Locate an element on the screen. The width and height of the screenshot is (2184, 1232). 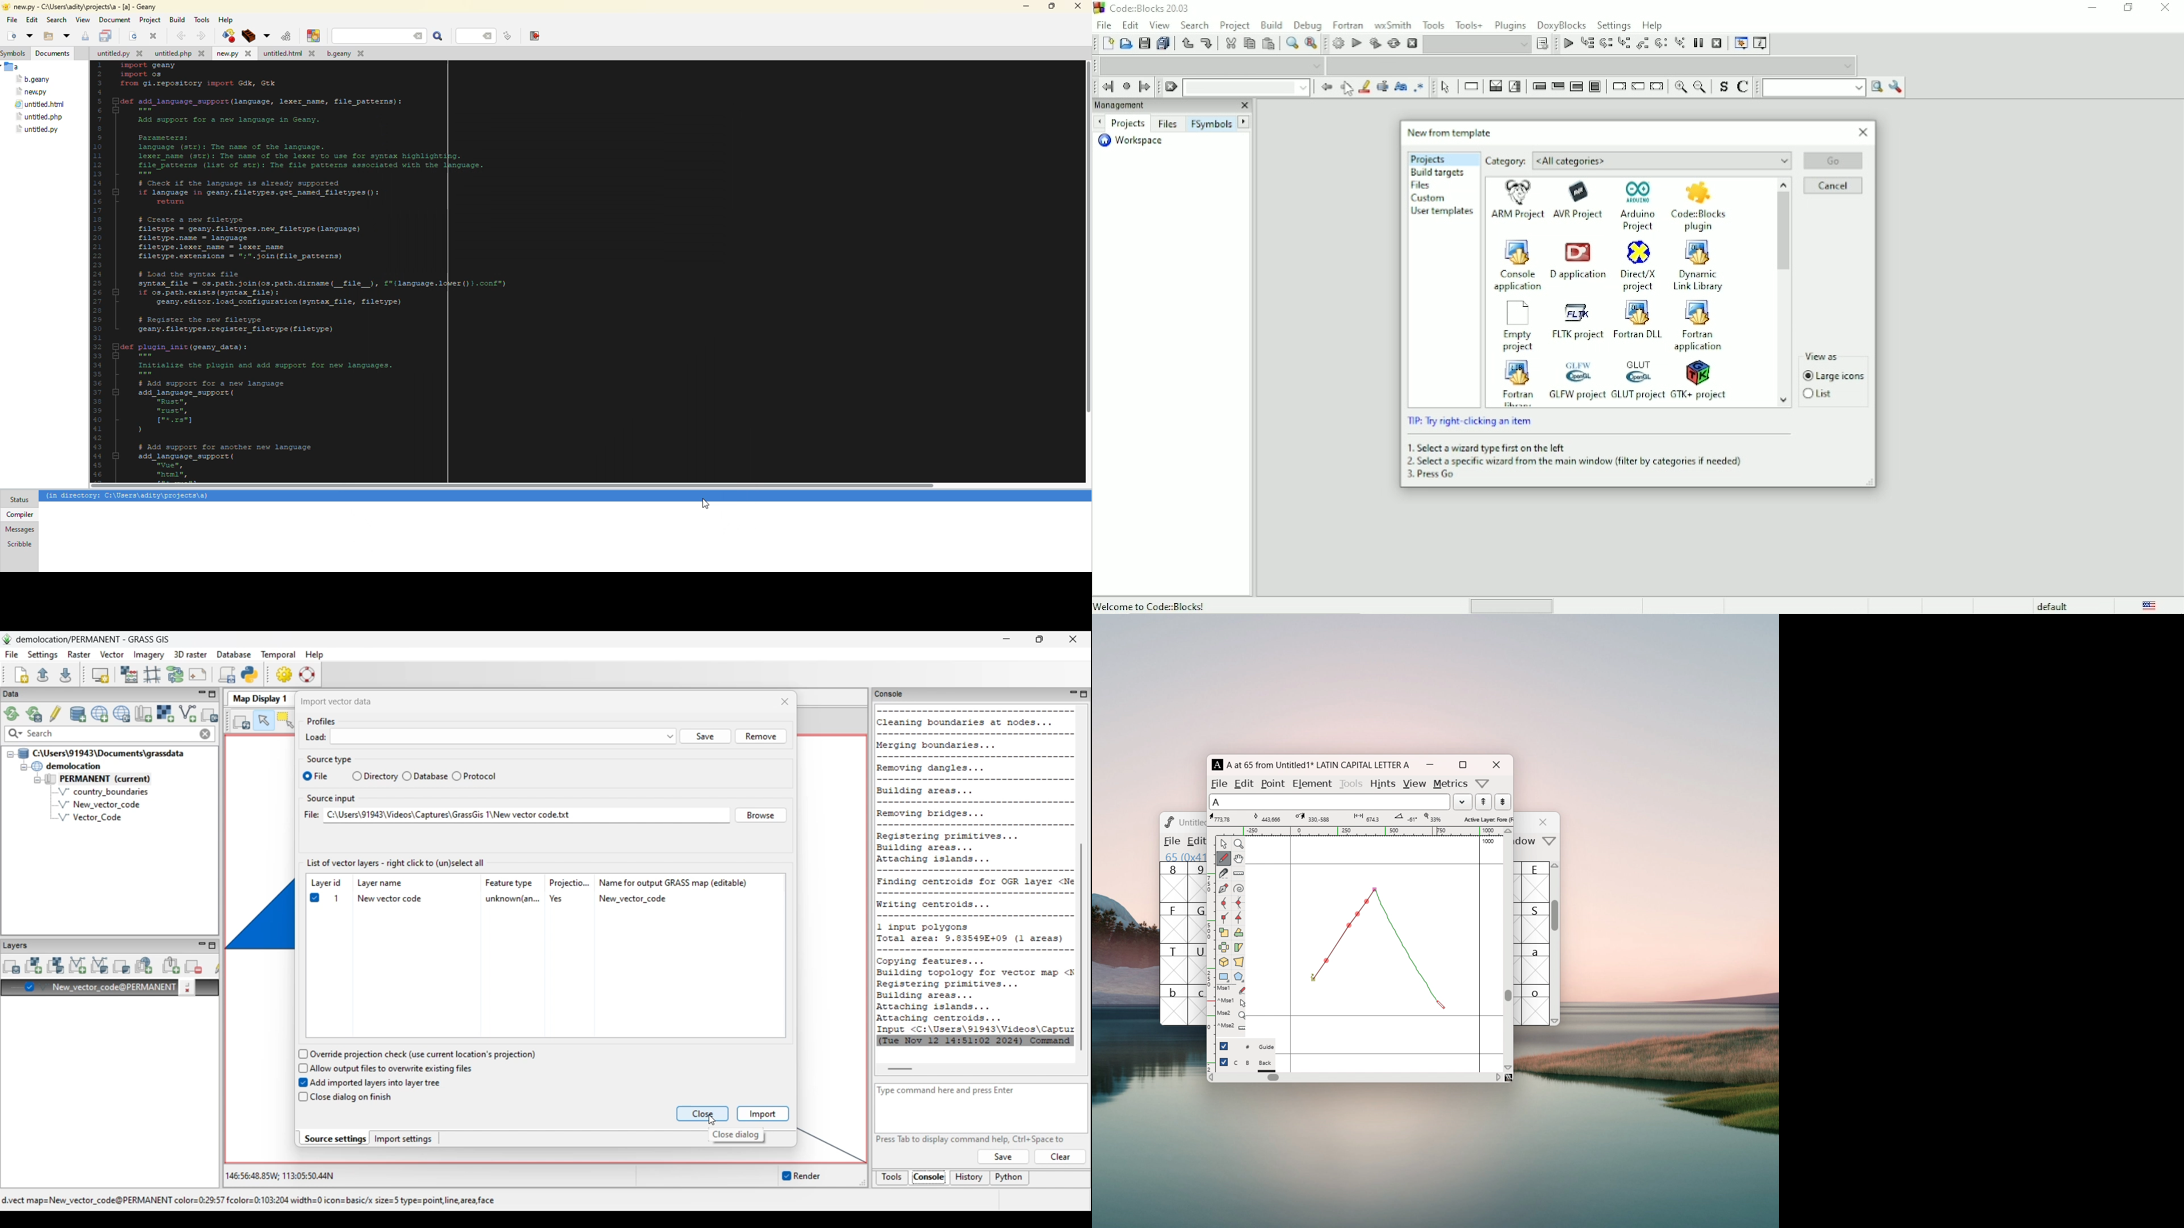
selected layer is located at coordinates (1487, 819).